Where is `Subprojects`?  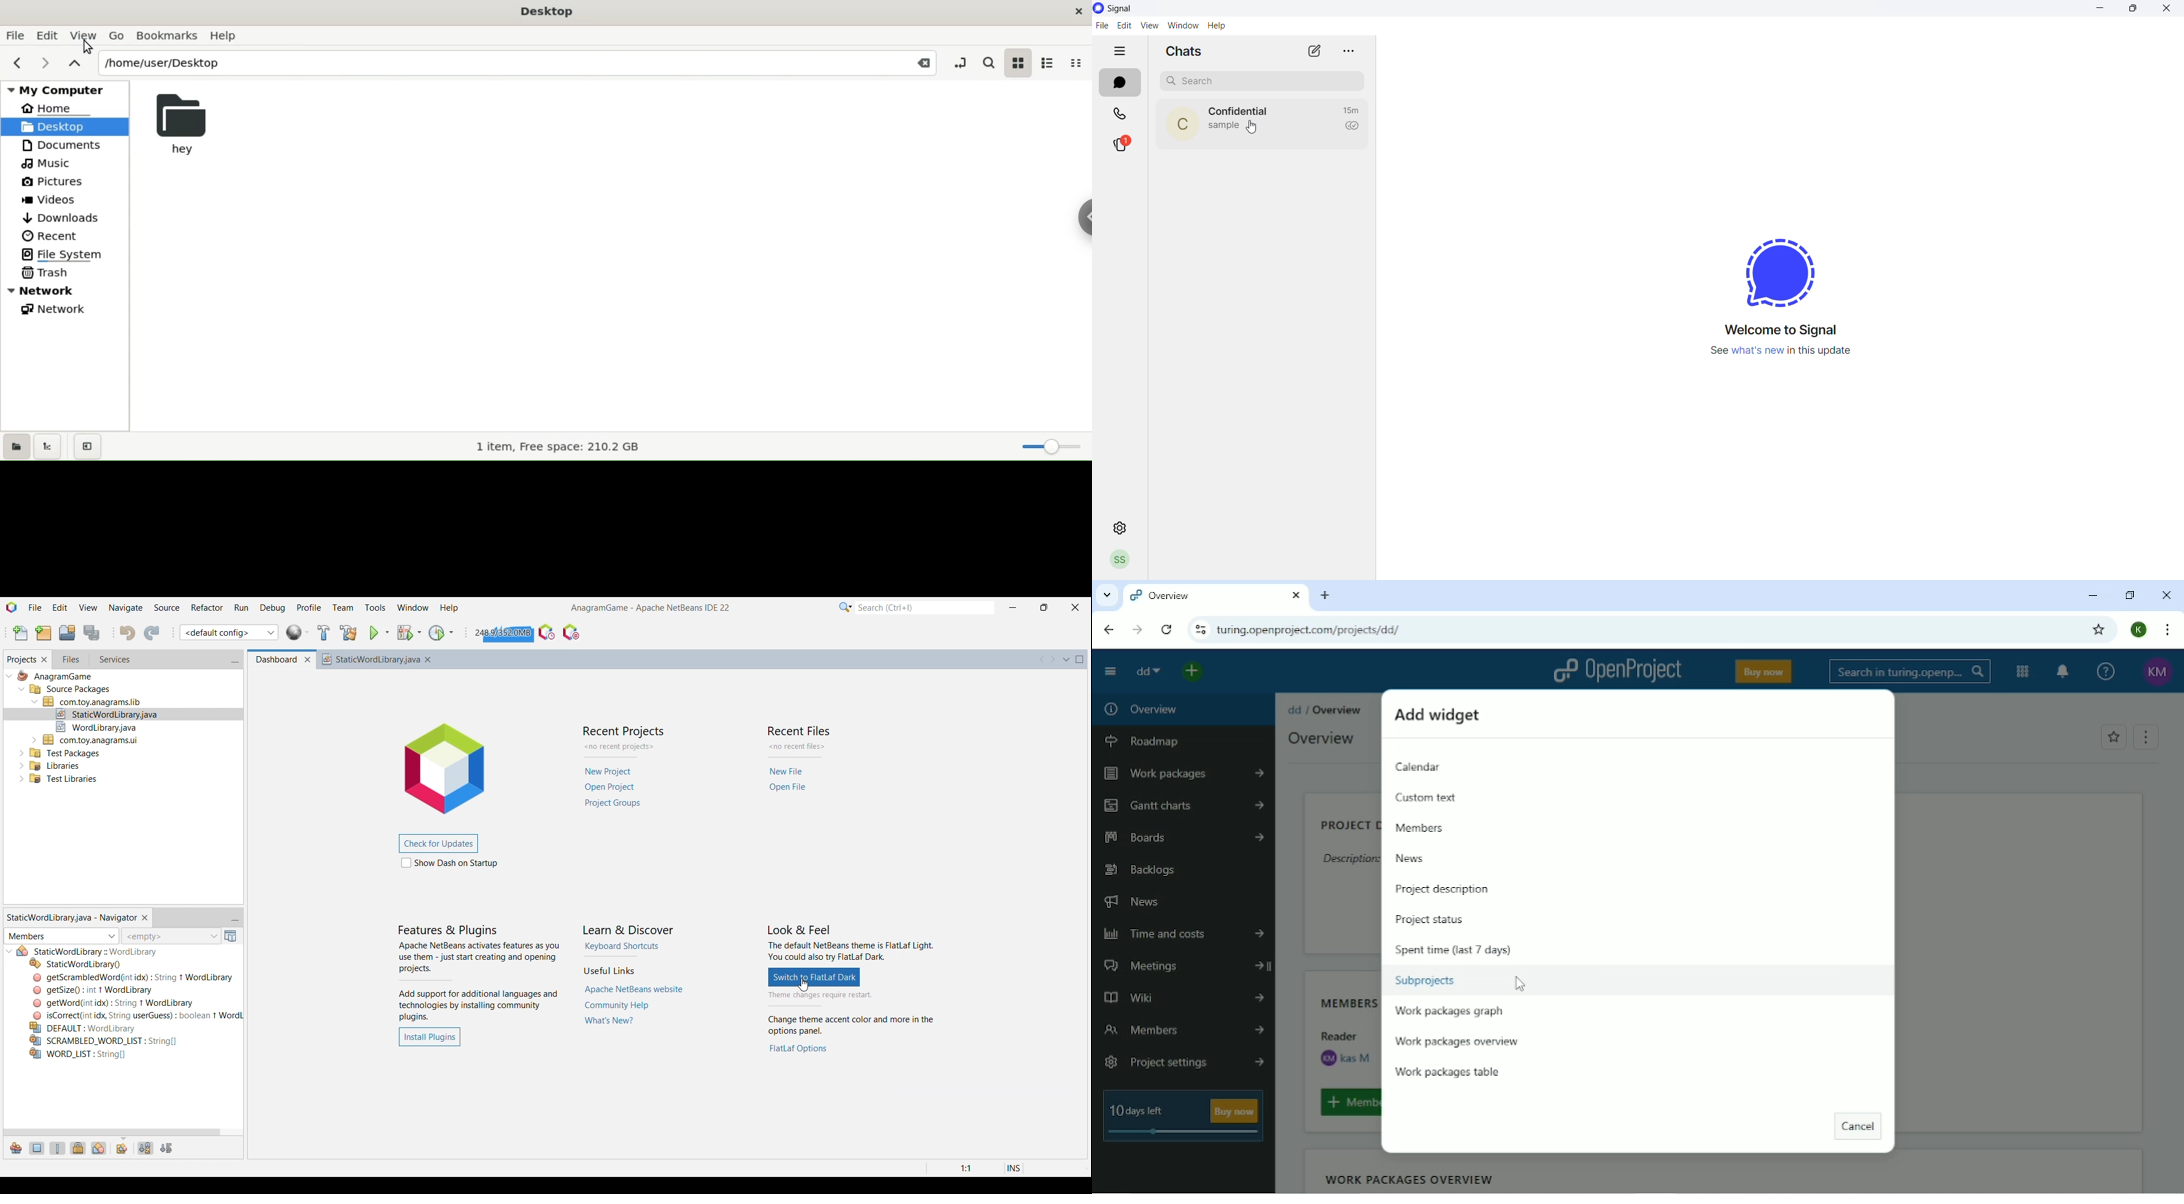
Subprojects is located at coordinates (1426, 980).